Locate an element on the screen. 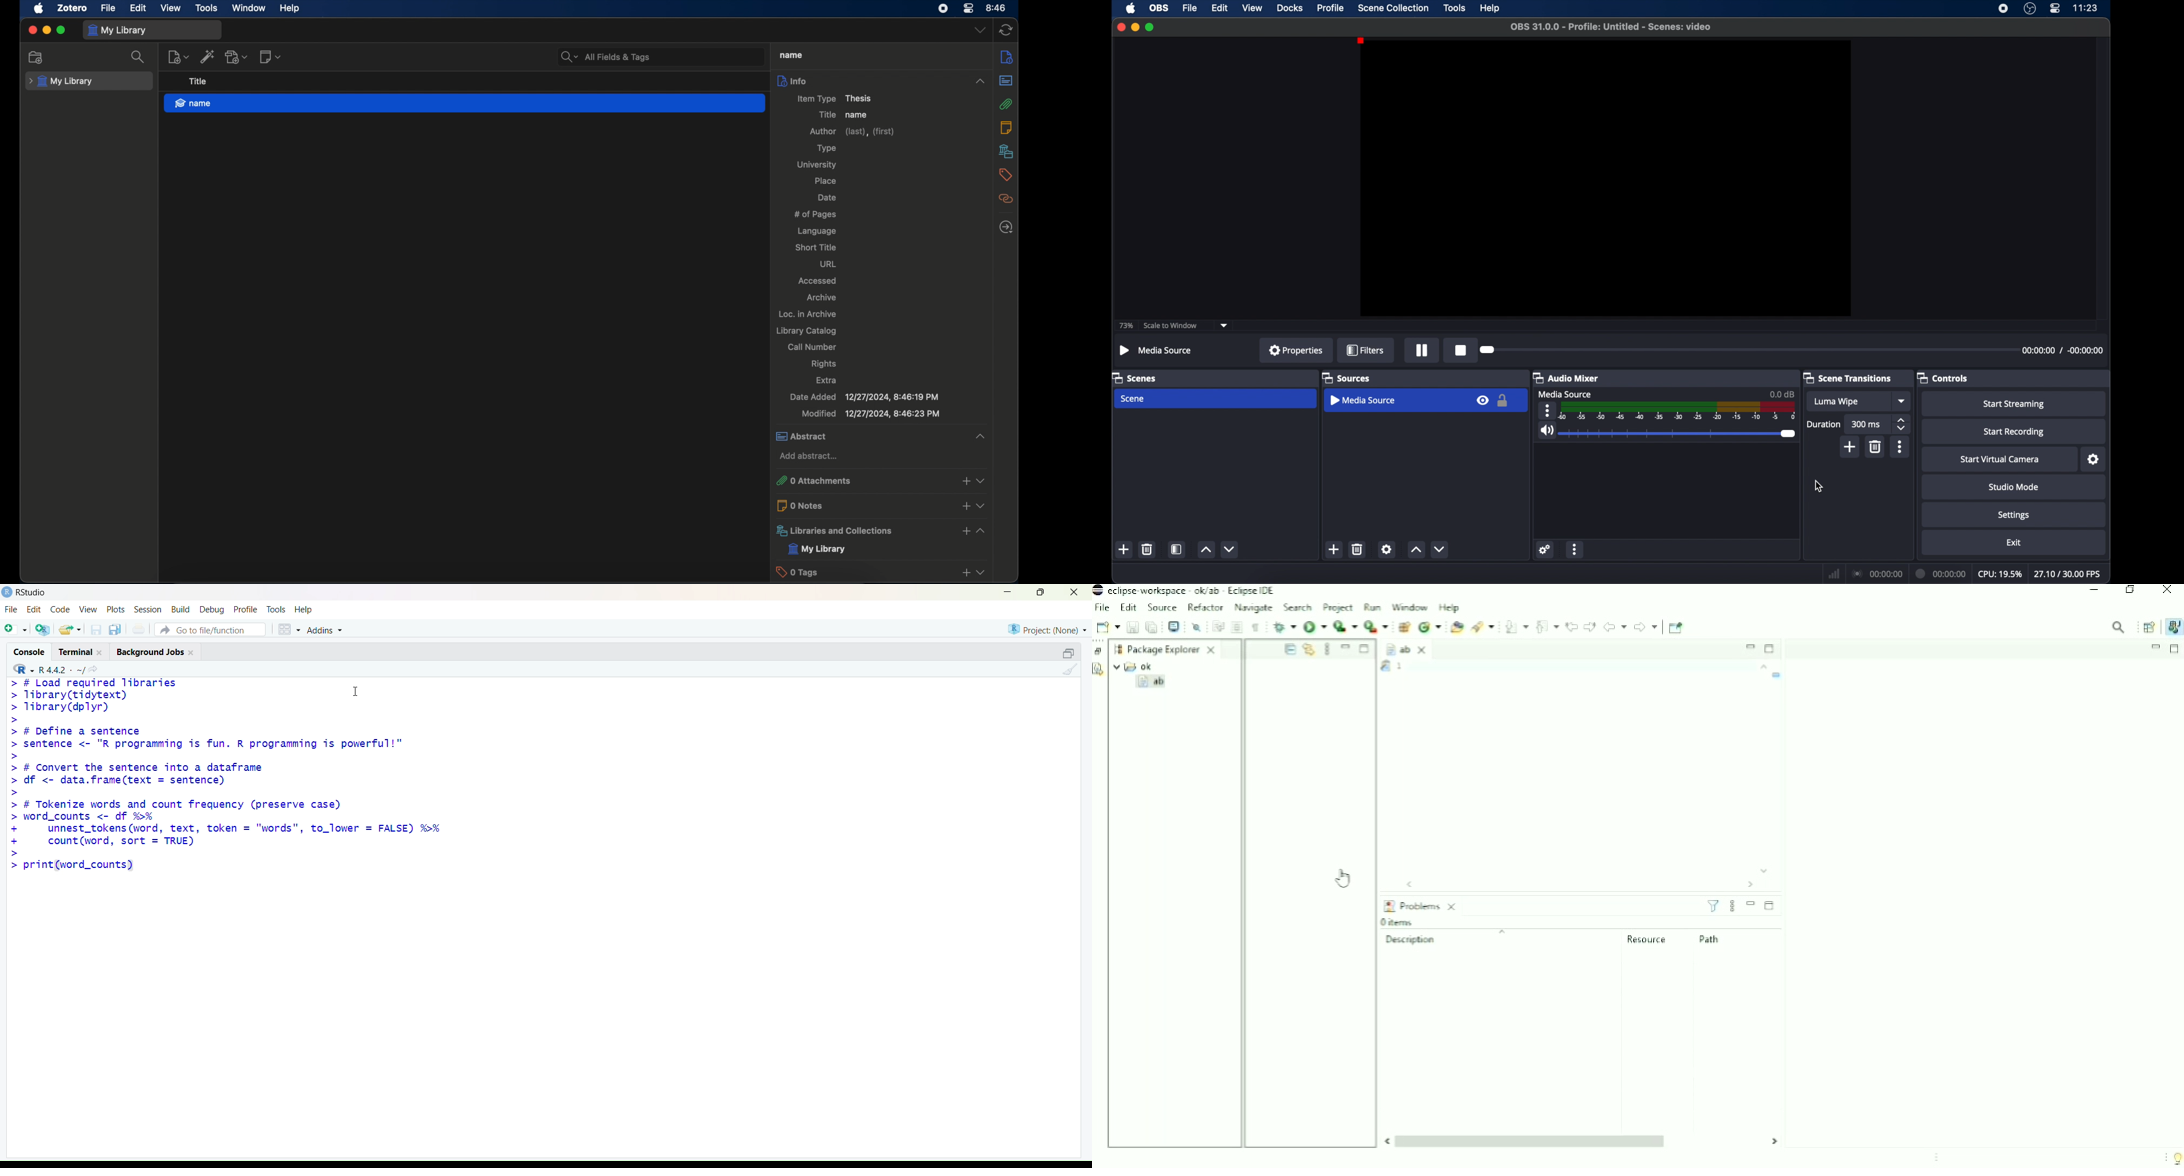 The height and width of the screenshot is (1176, 2184). 0.0 is located at coordinates (1783, 394).